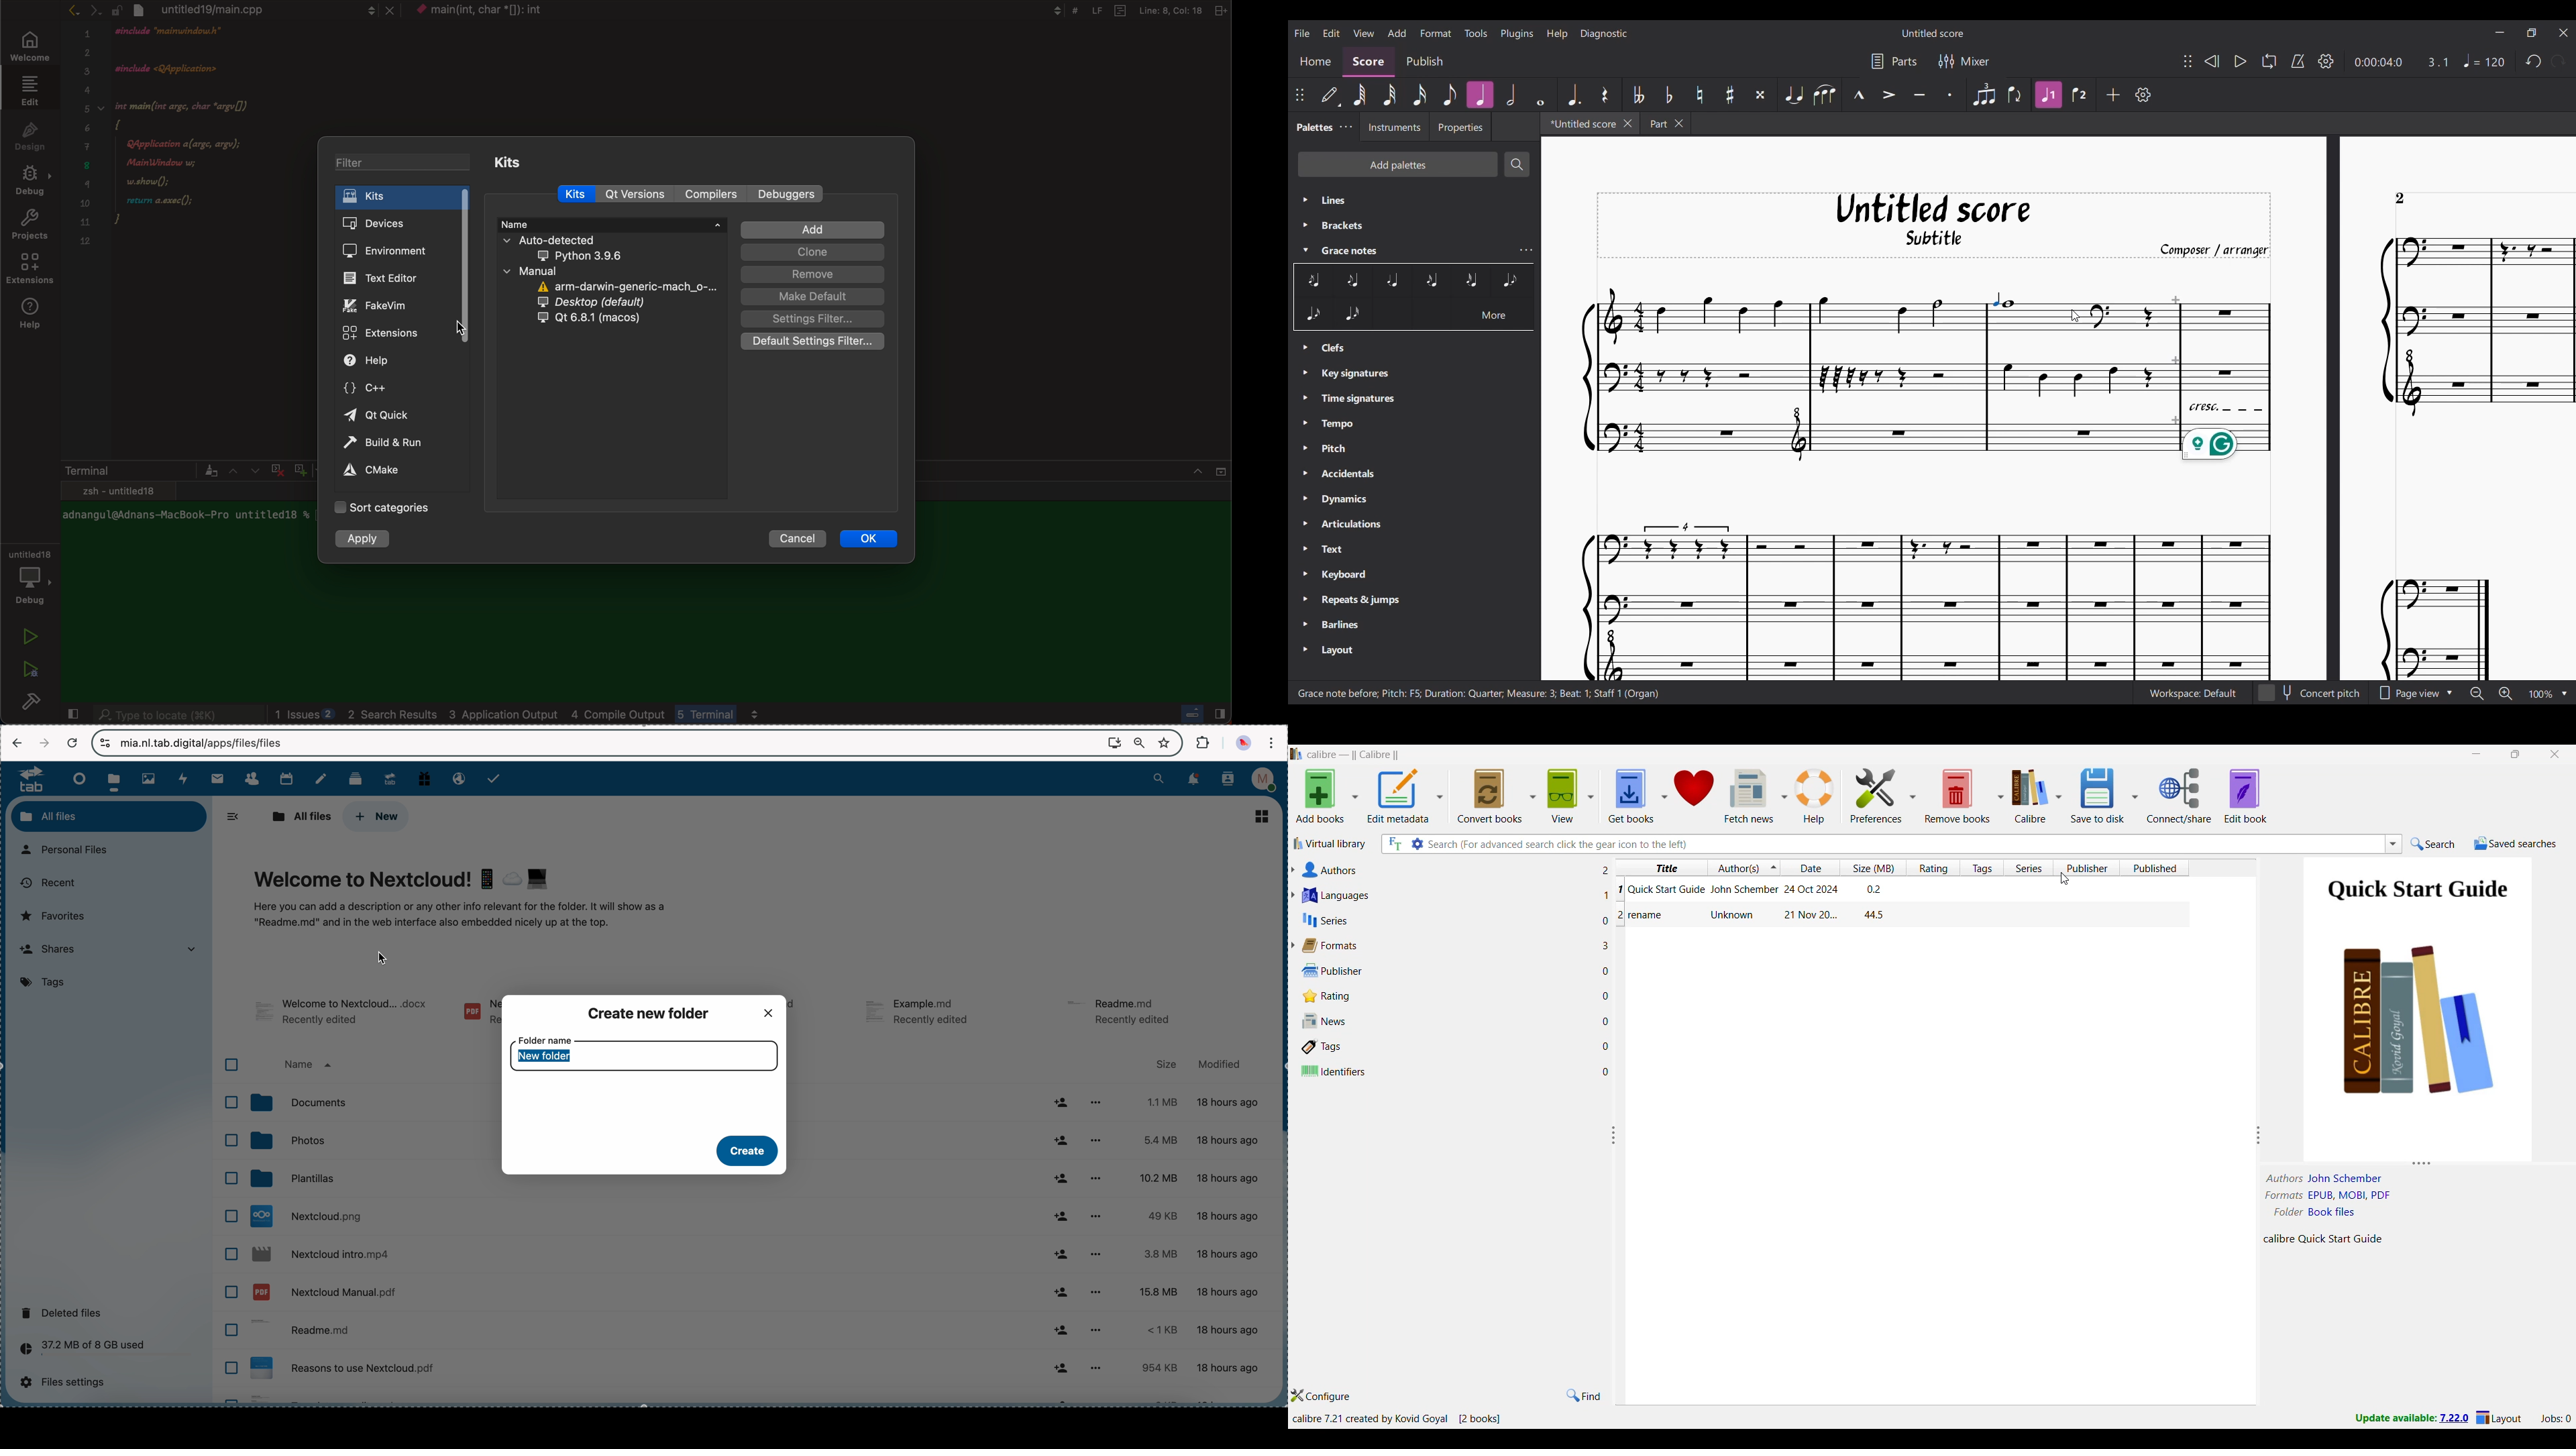 The width and height of the screenshot is (2576, 1456). What do you see at coordinates (390, 778) in the screenshot?
I see `upgrade` at bounding box center [390, 778].